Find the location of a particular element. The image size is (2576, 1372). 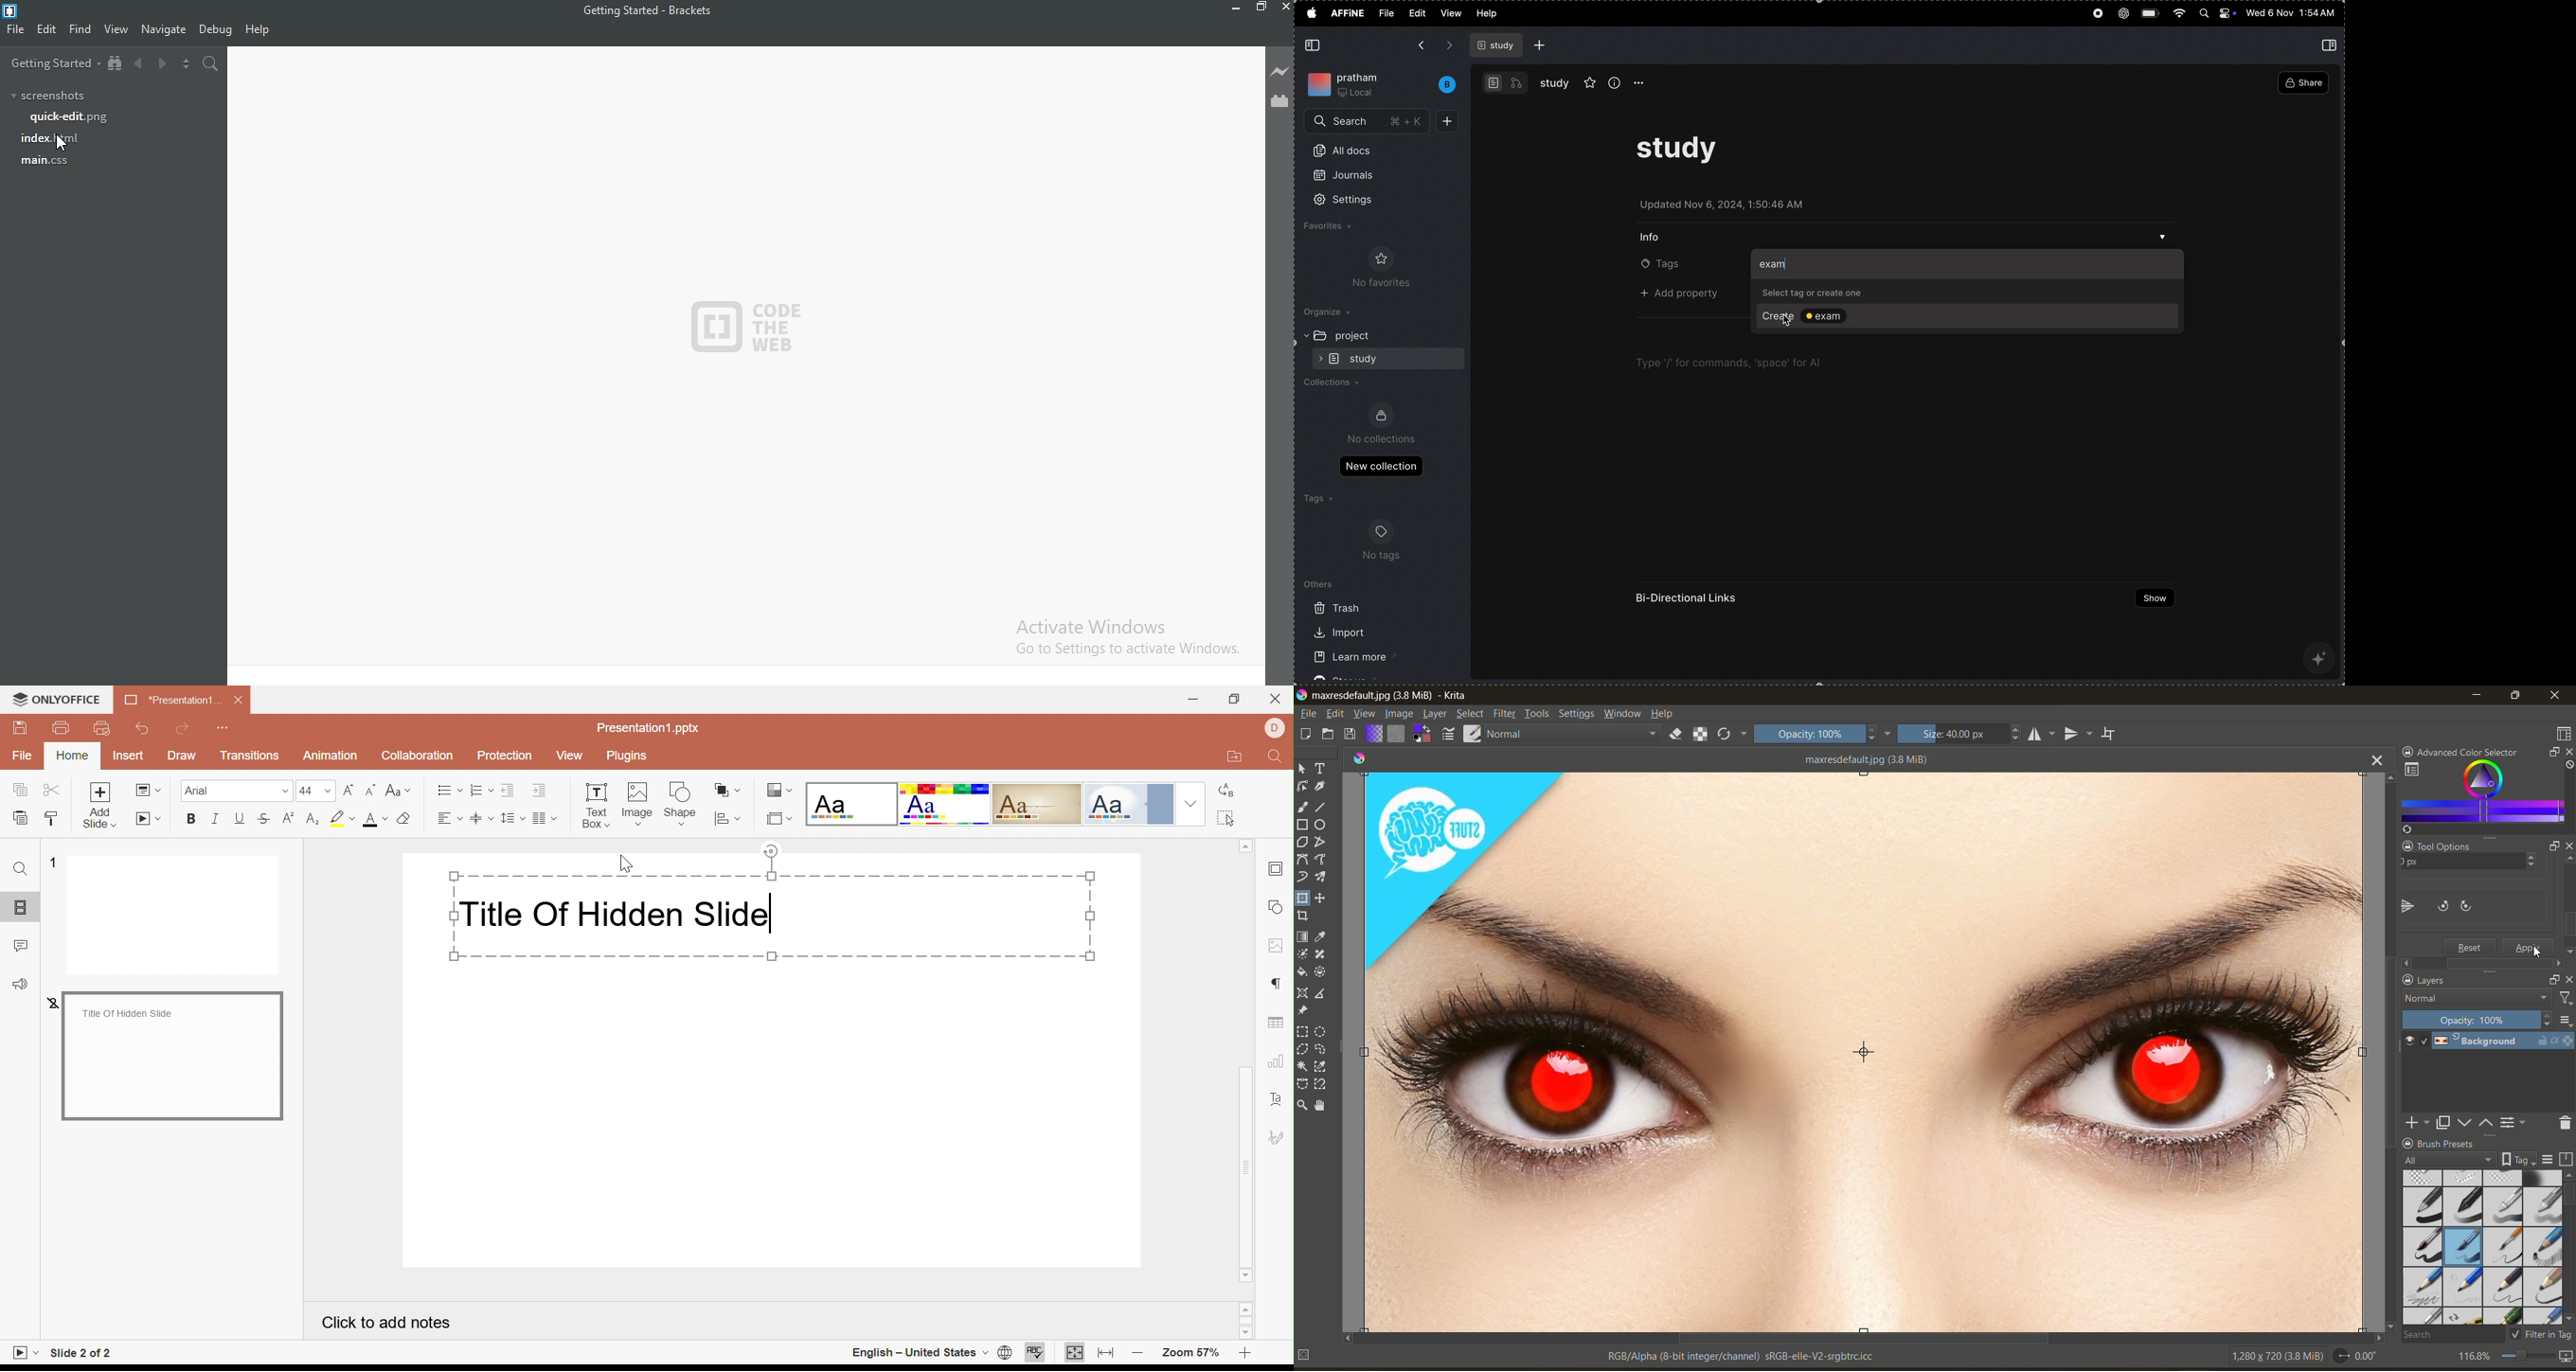

Drop down is located at coordinates (1192, 804).